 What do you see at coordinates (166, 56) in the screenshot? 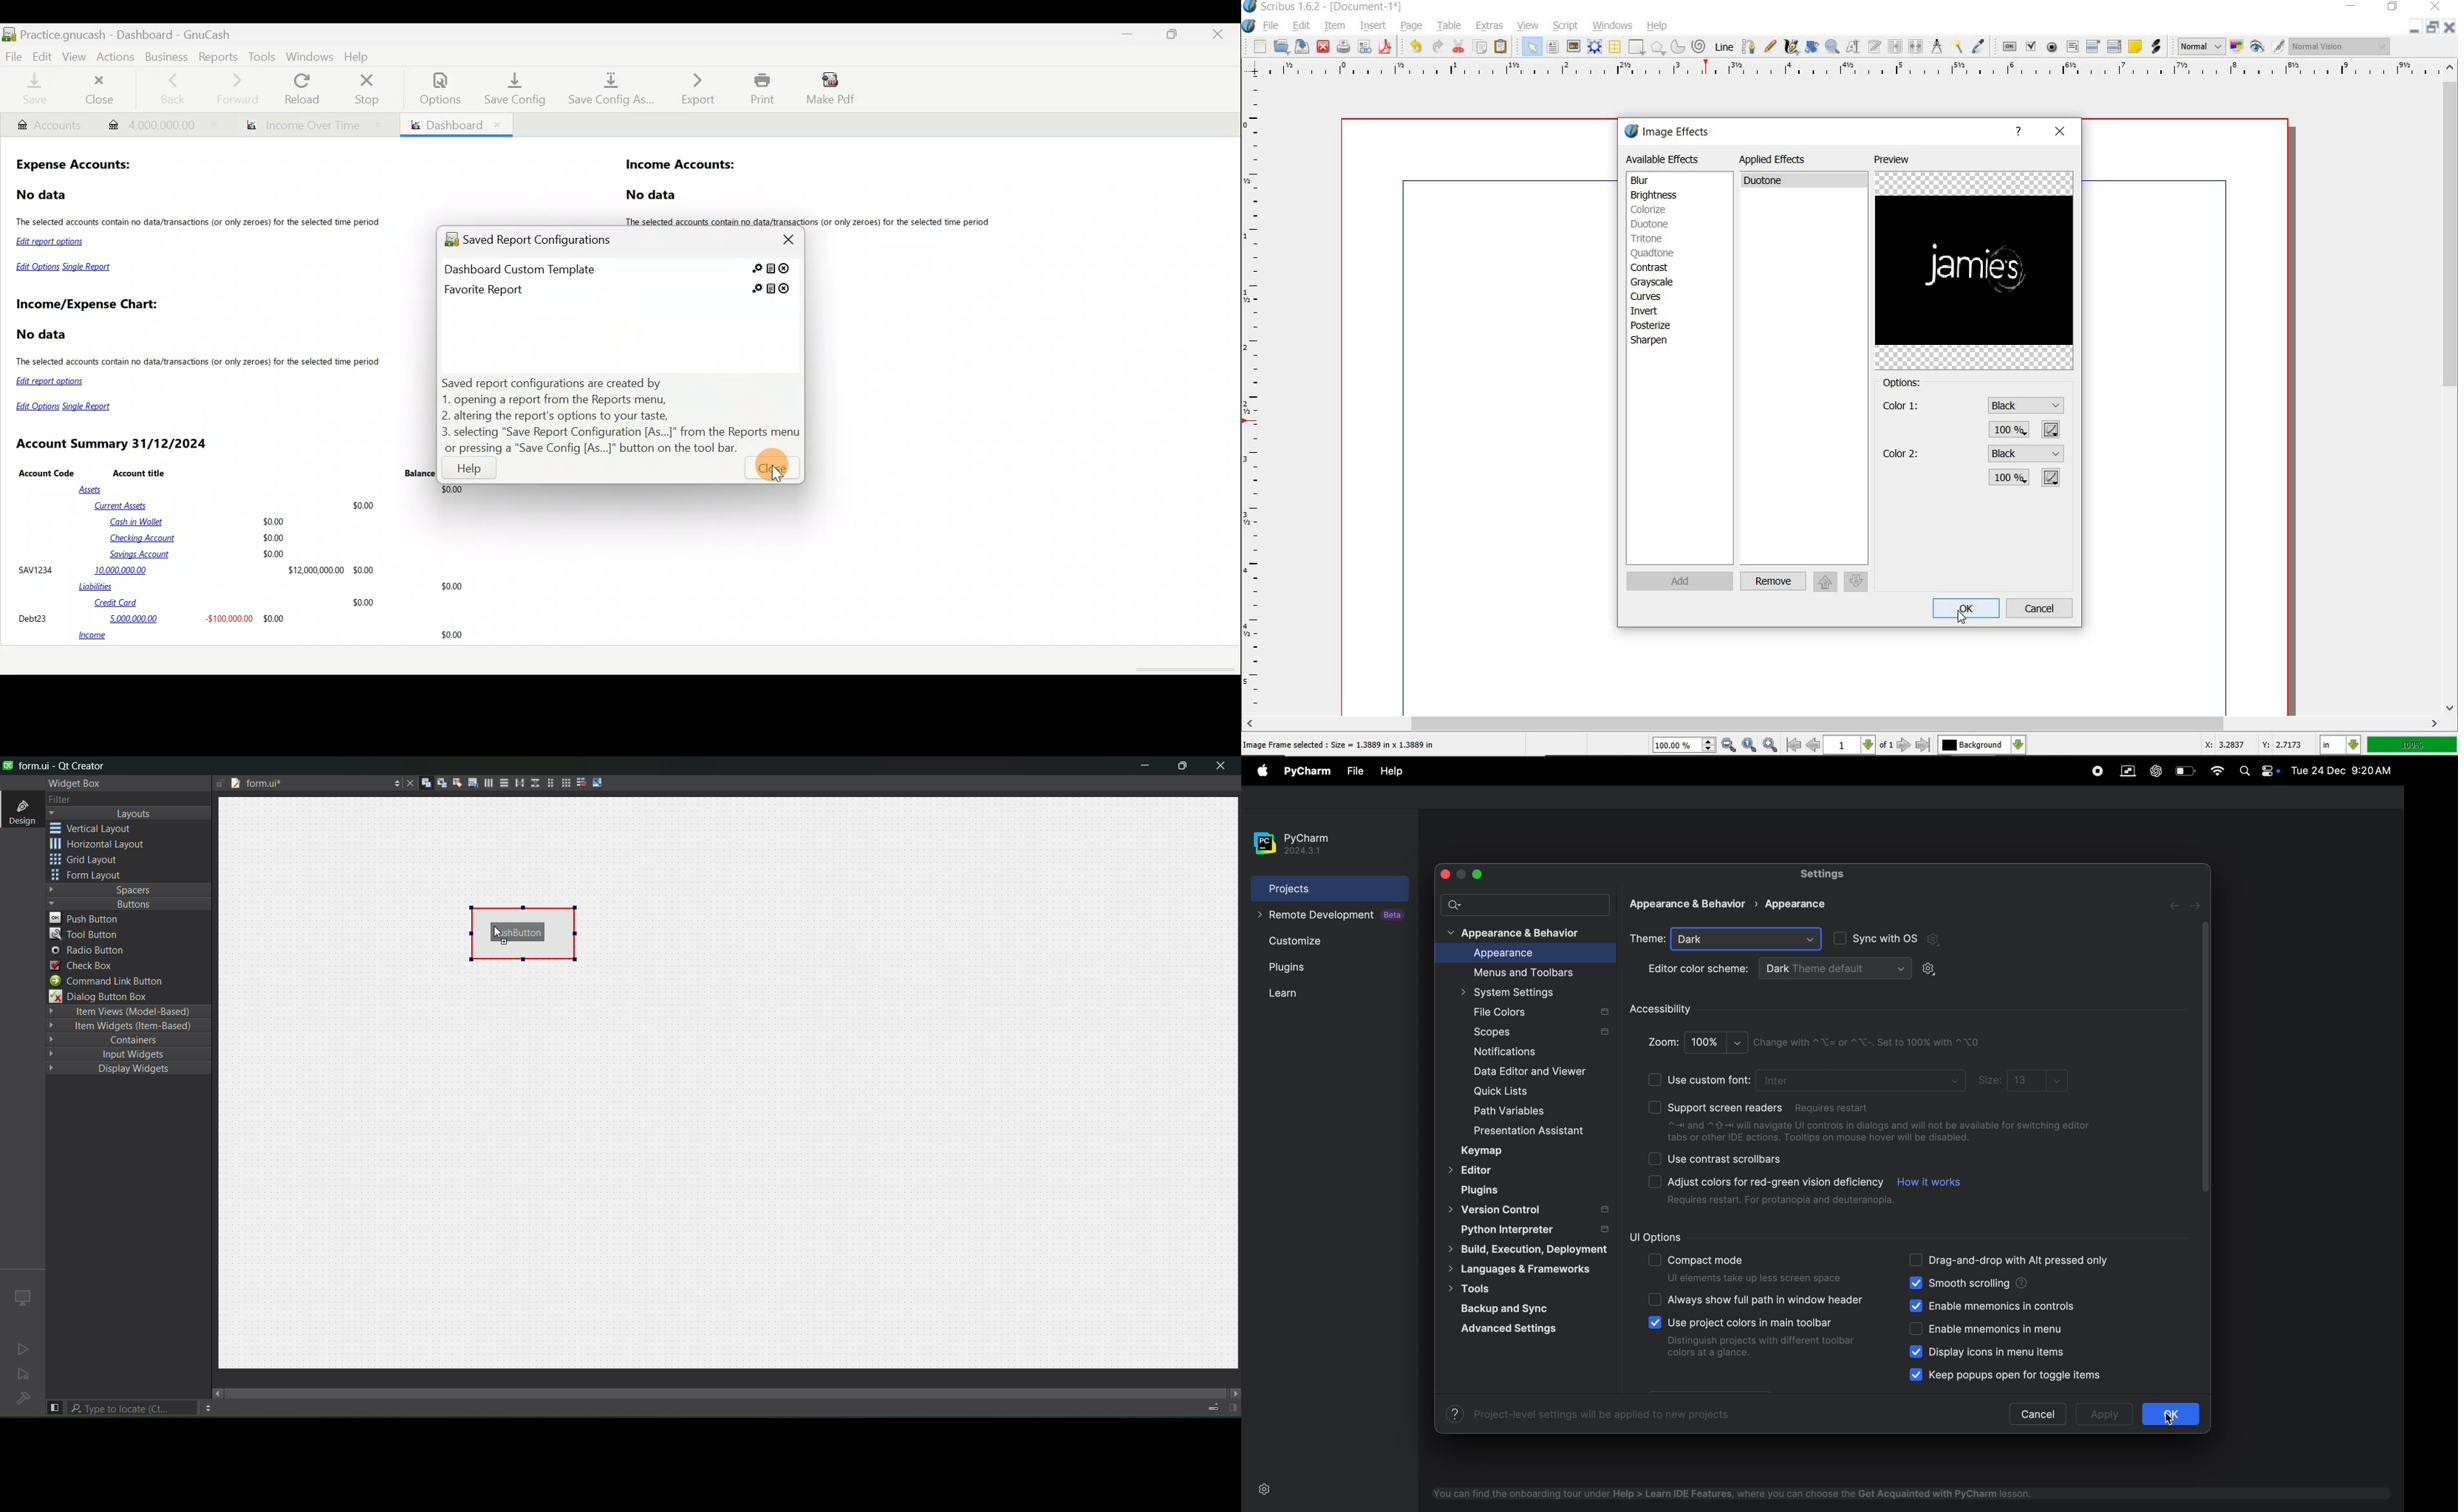
I see `Business` at bounding box center [166, 56].